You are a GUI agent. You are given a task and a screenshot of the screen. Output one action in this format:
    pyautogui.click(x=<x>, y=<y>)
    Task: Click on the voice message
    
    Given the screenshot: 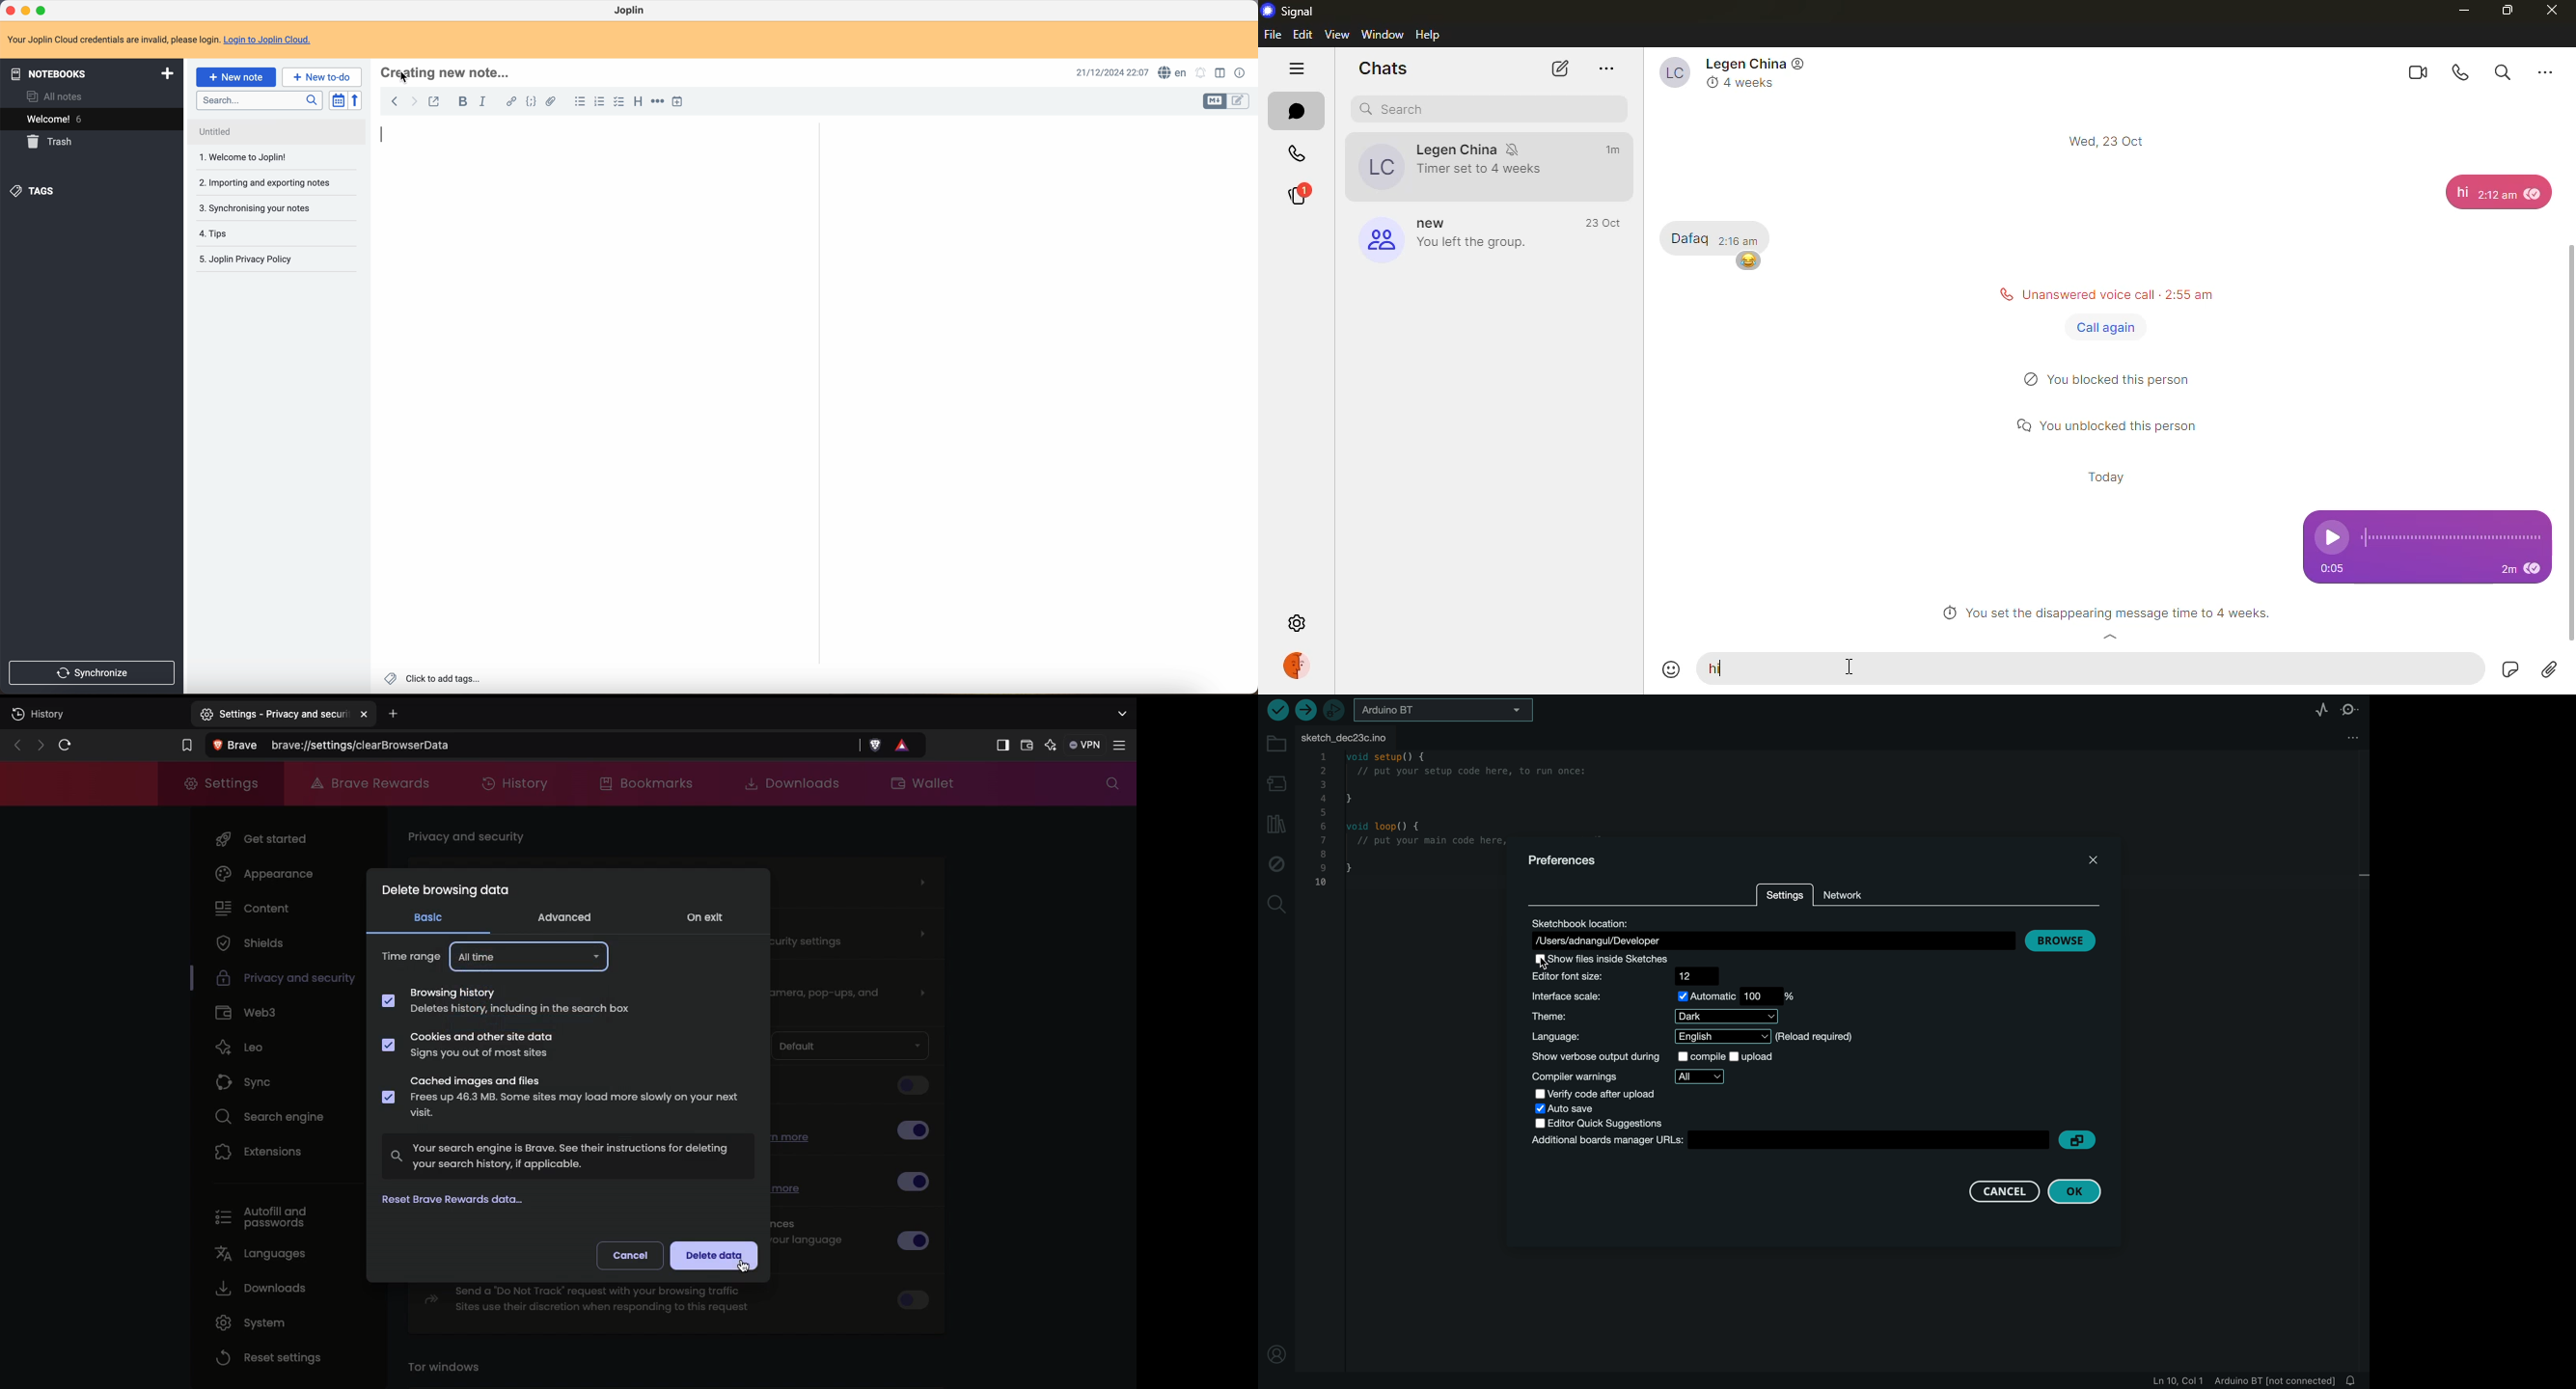 What is the action you would take?
    pyautogui.click(x=2427, y=530)
    